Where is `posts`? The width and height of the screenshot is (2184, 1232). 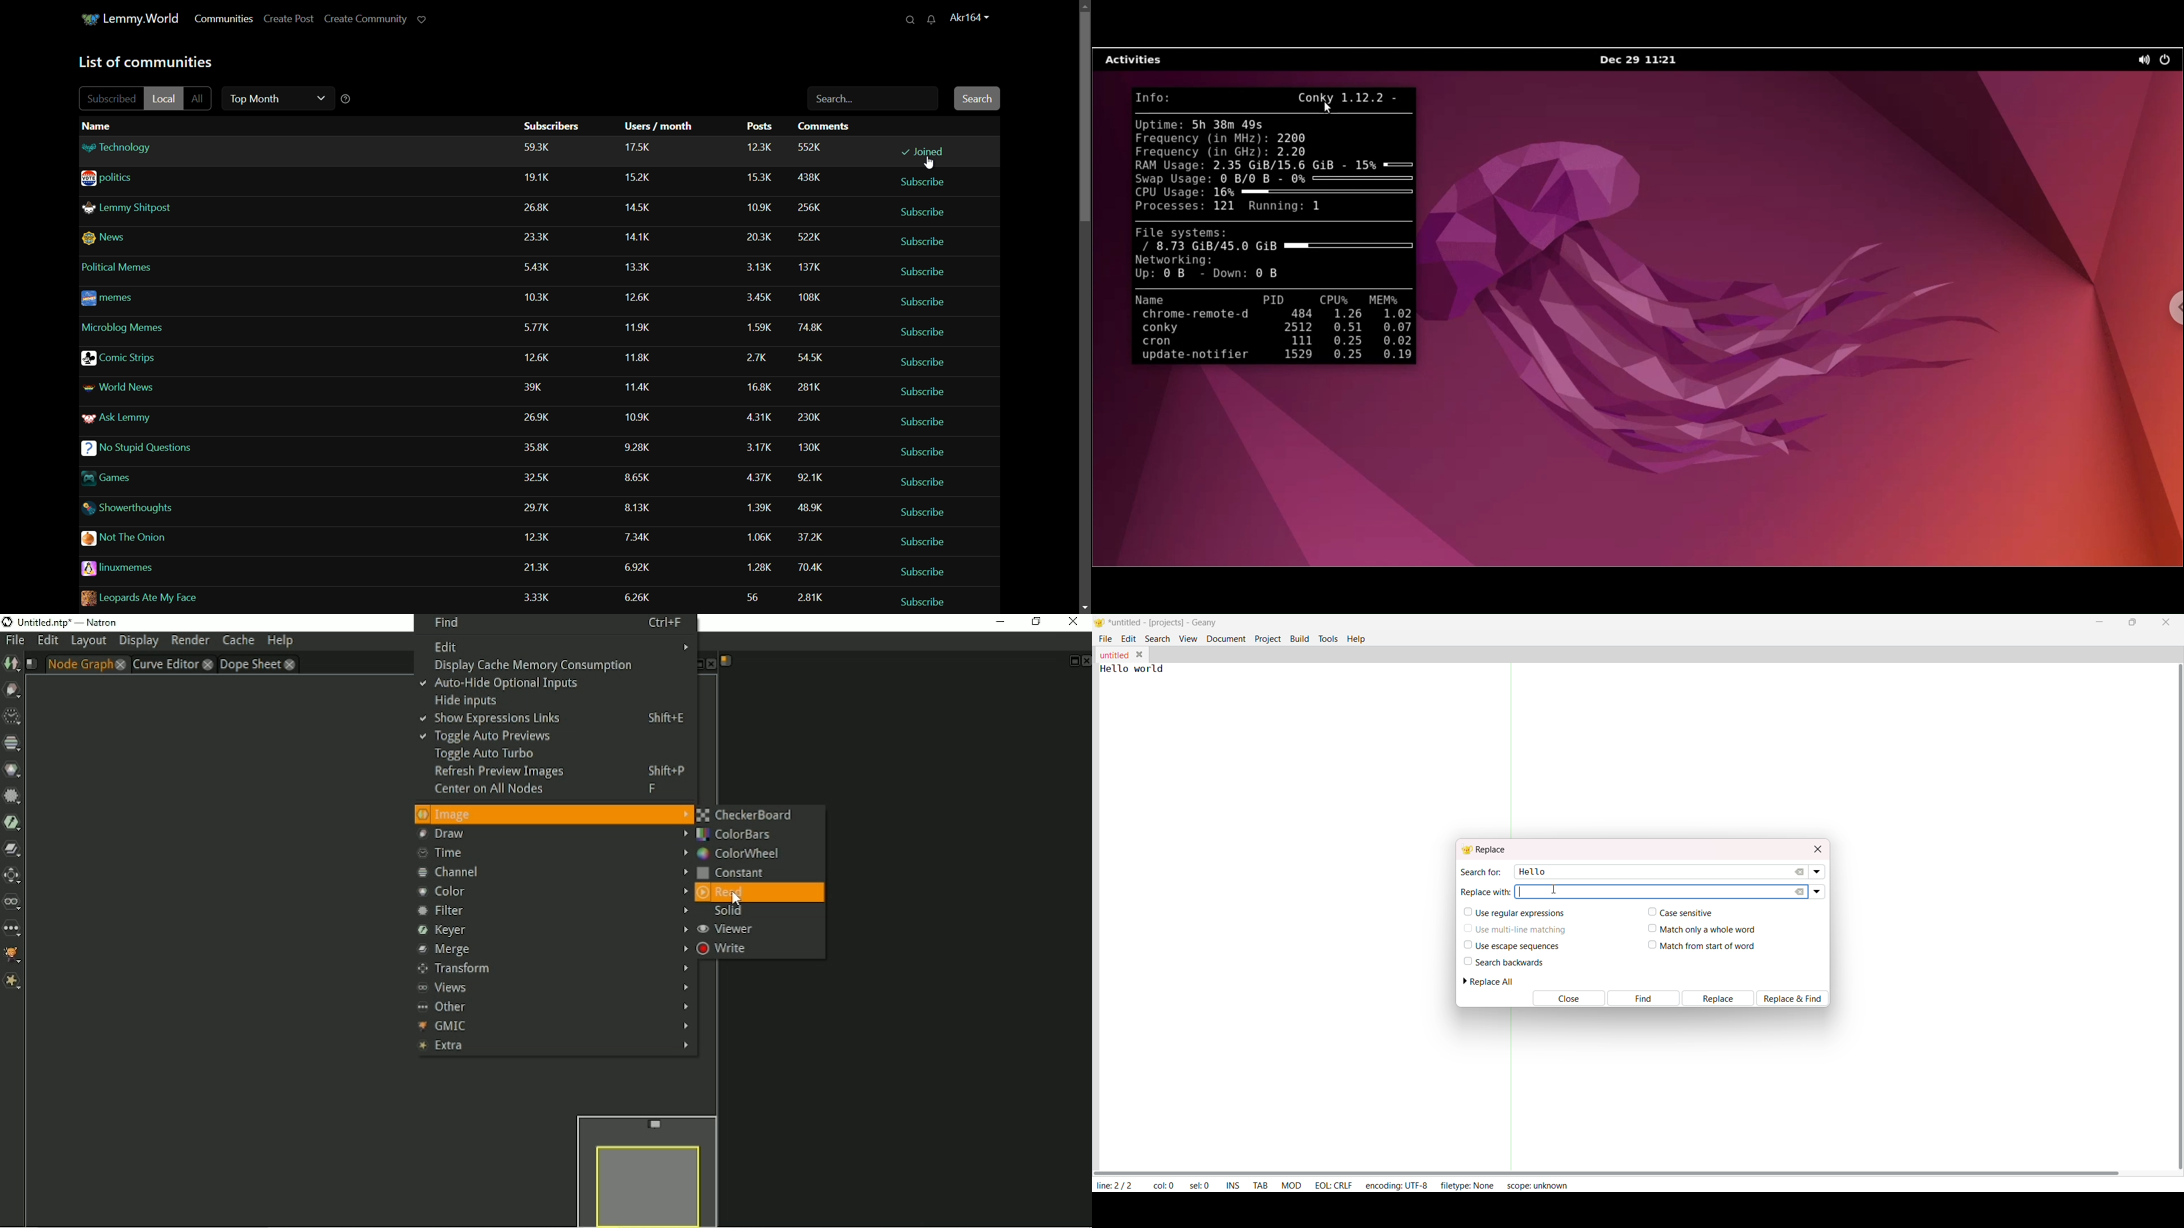
posts is located at coordinates (757, 566).